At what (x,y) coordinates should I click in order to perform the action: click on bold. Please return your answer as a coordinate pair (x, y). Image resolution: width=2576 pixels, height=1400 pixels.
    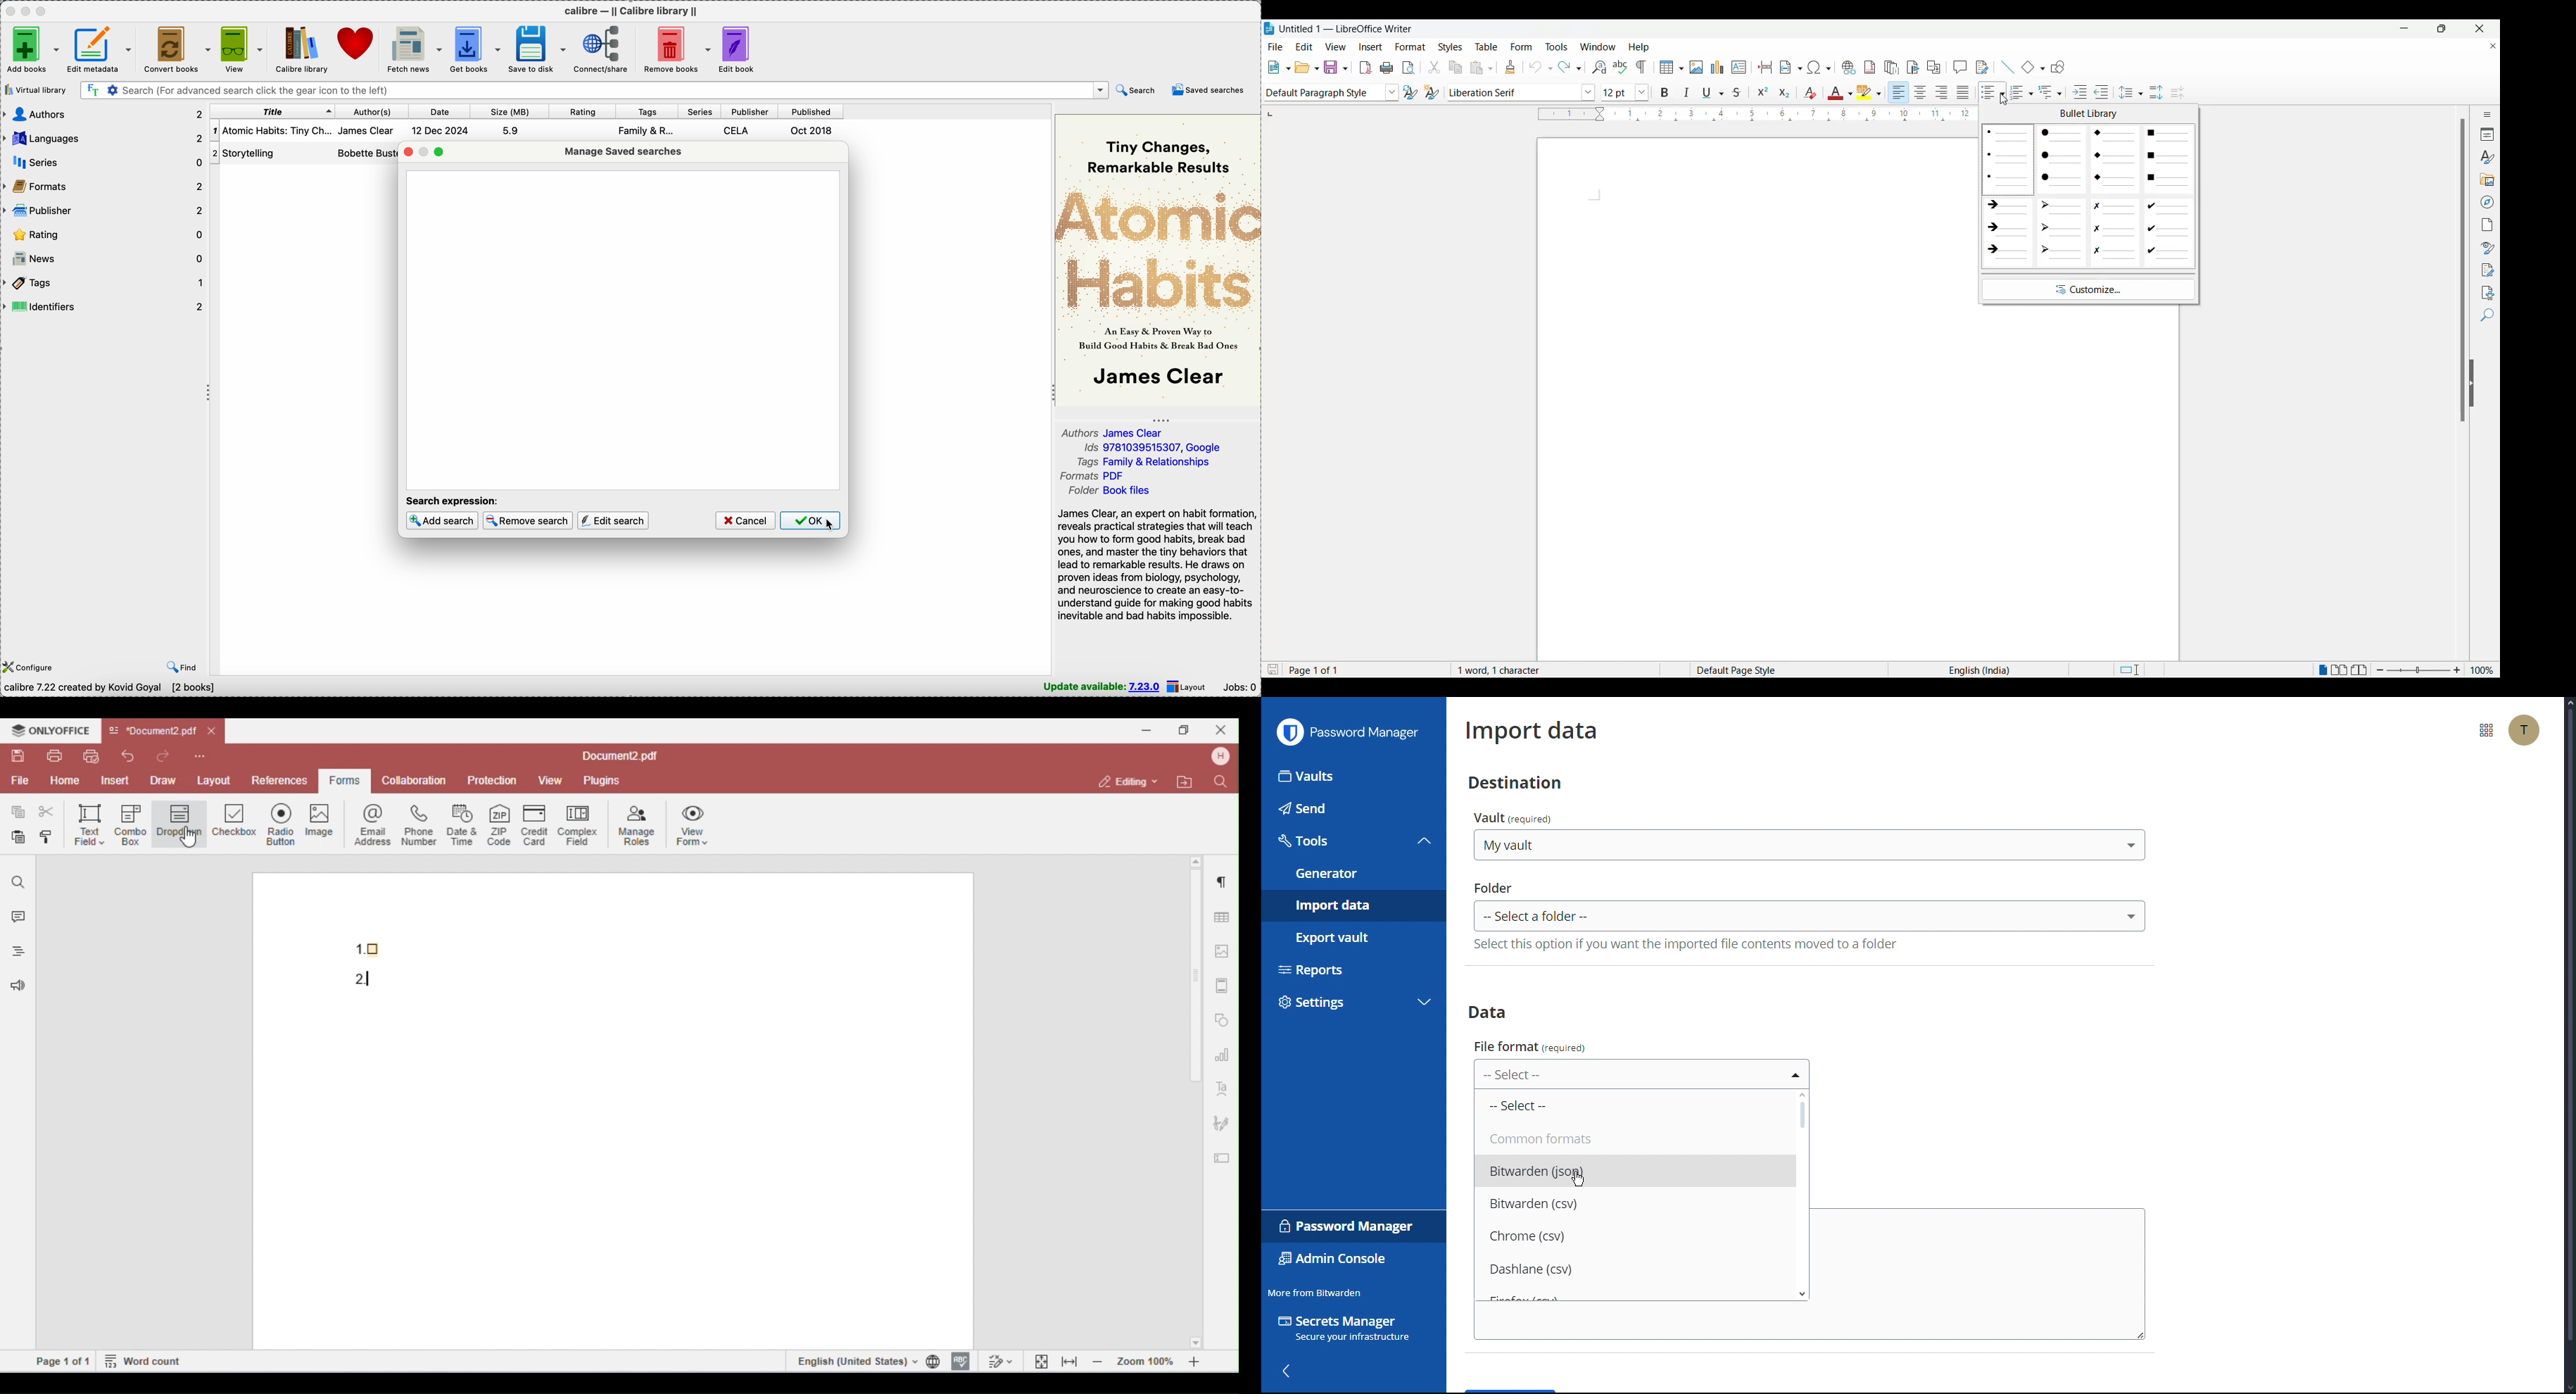
    Looking at the image, I should click on (1664, 92).